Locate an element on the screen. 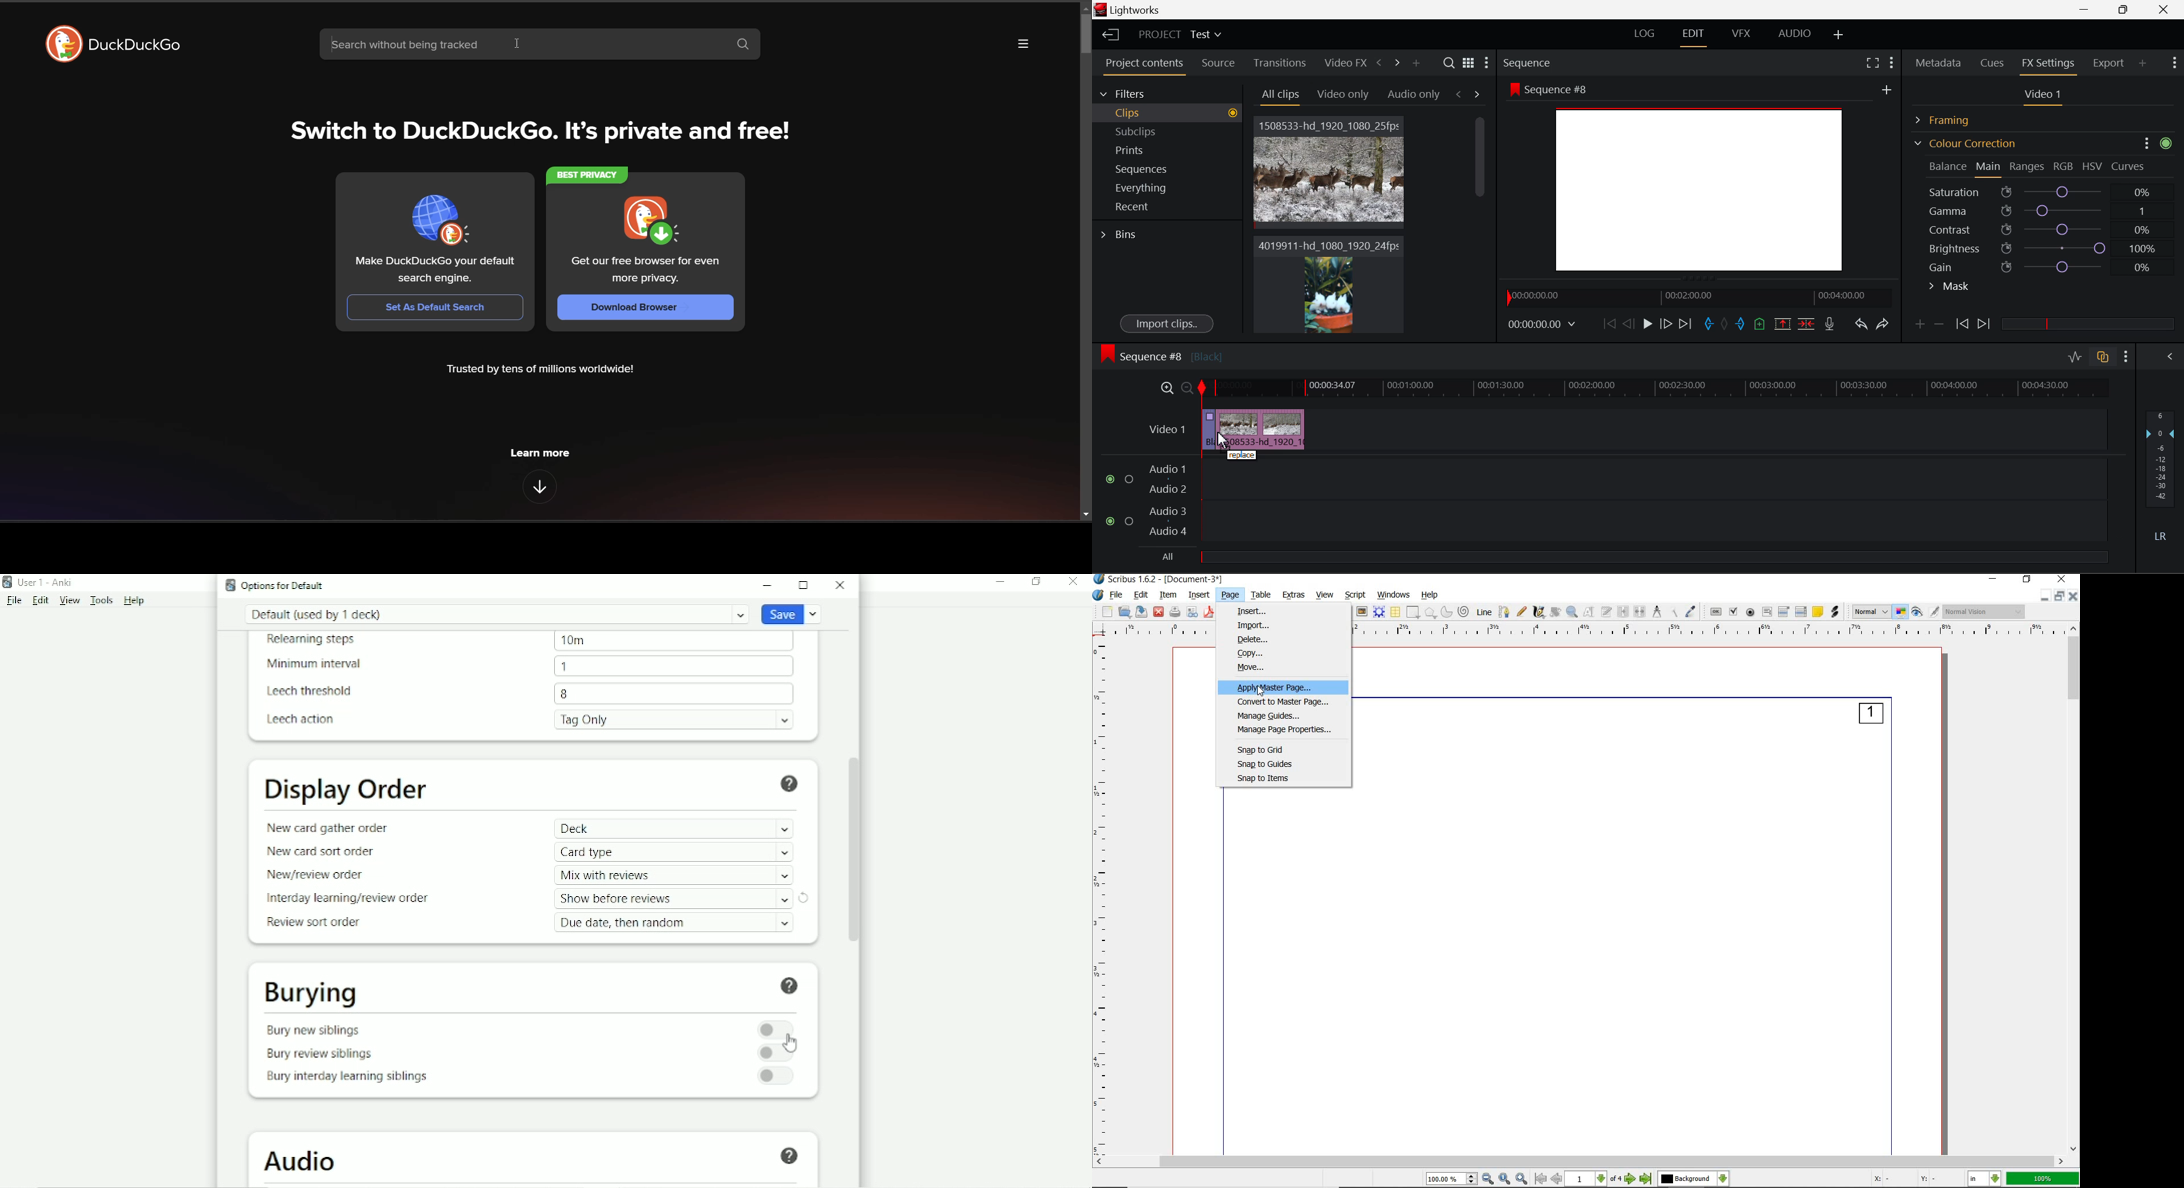 This screenshot has width=2184, height=1204. Help is located at coordinates (792, 988).